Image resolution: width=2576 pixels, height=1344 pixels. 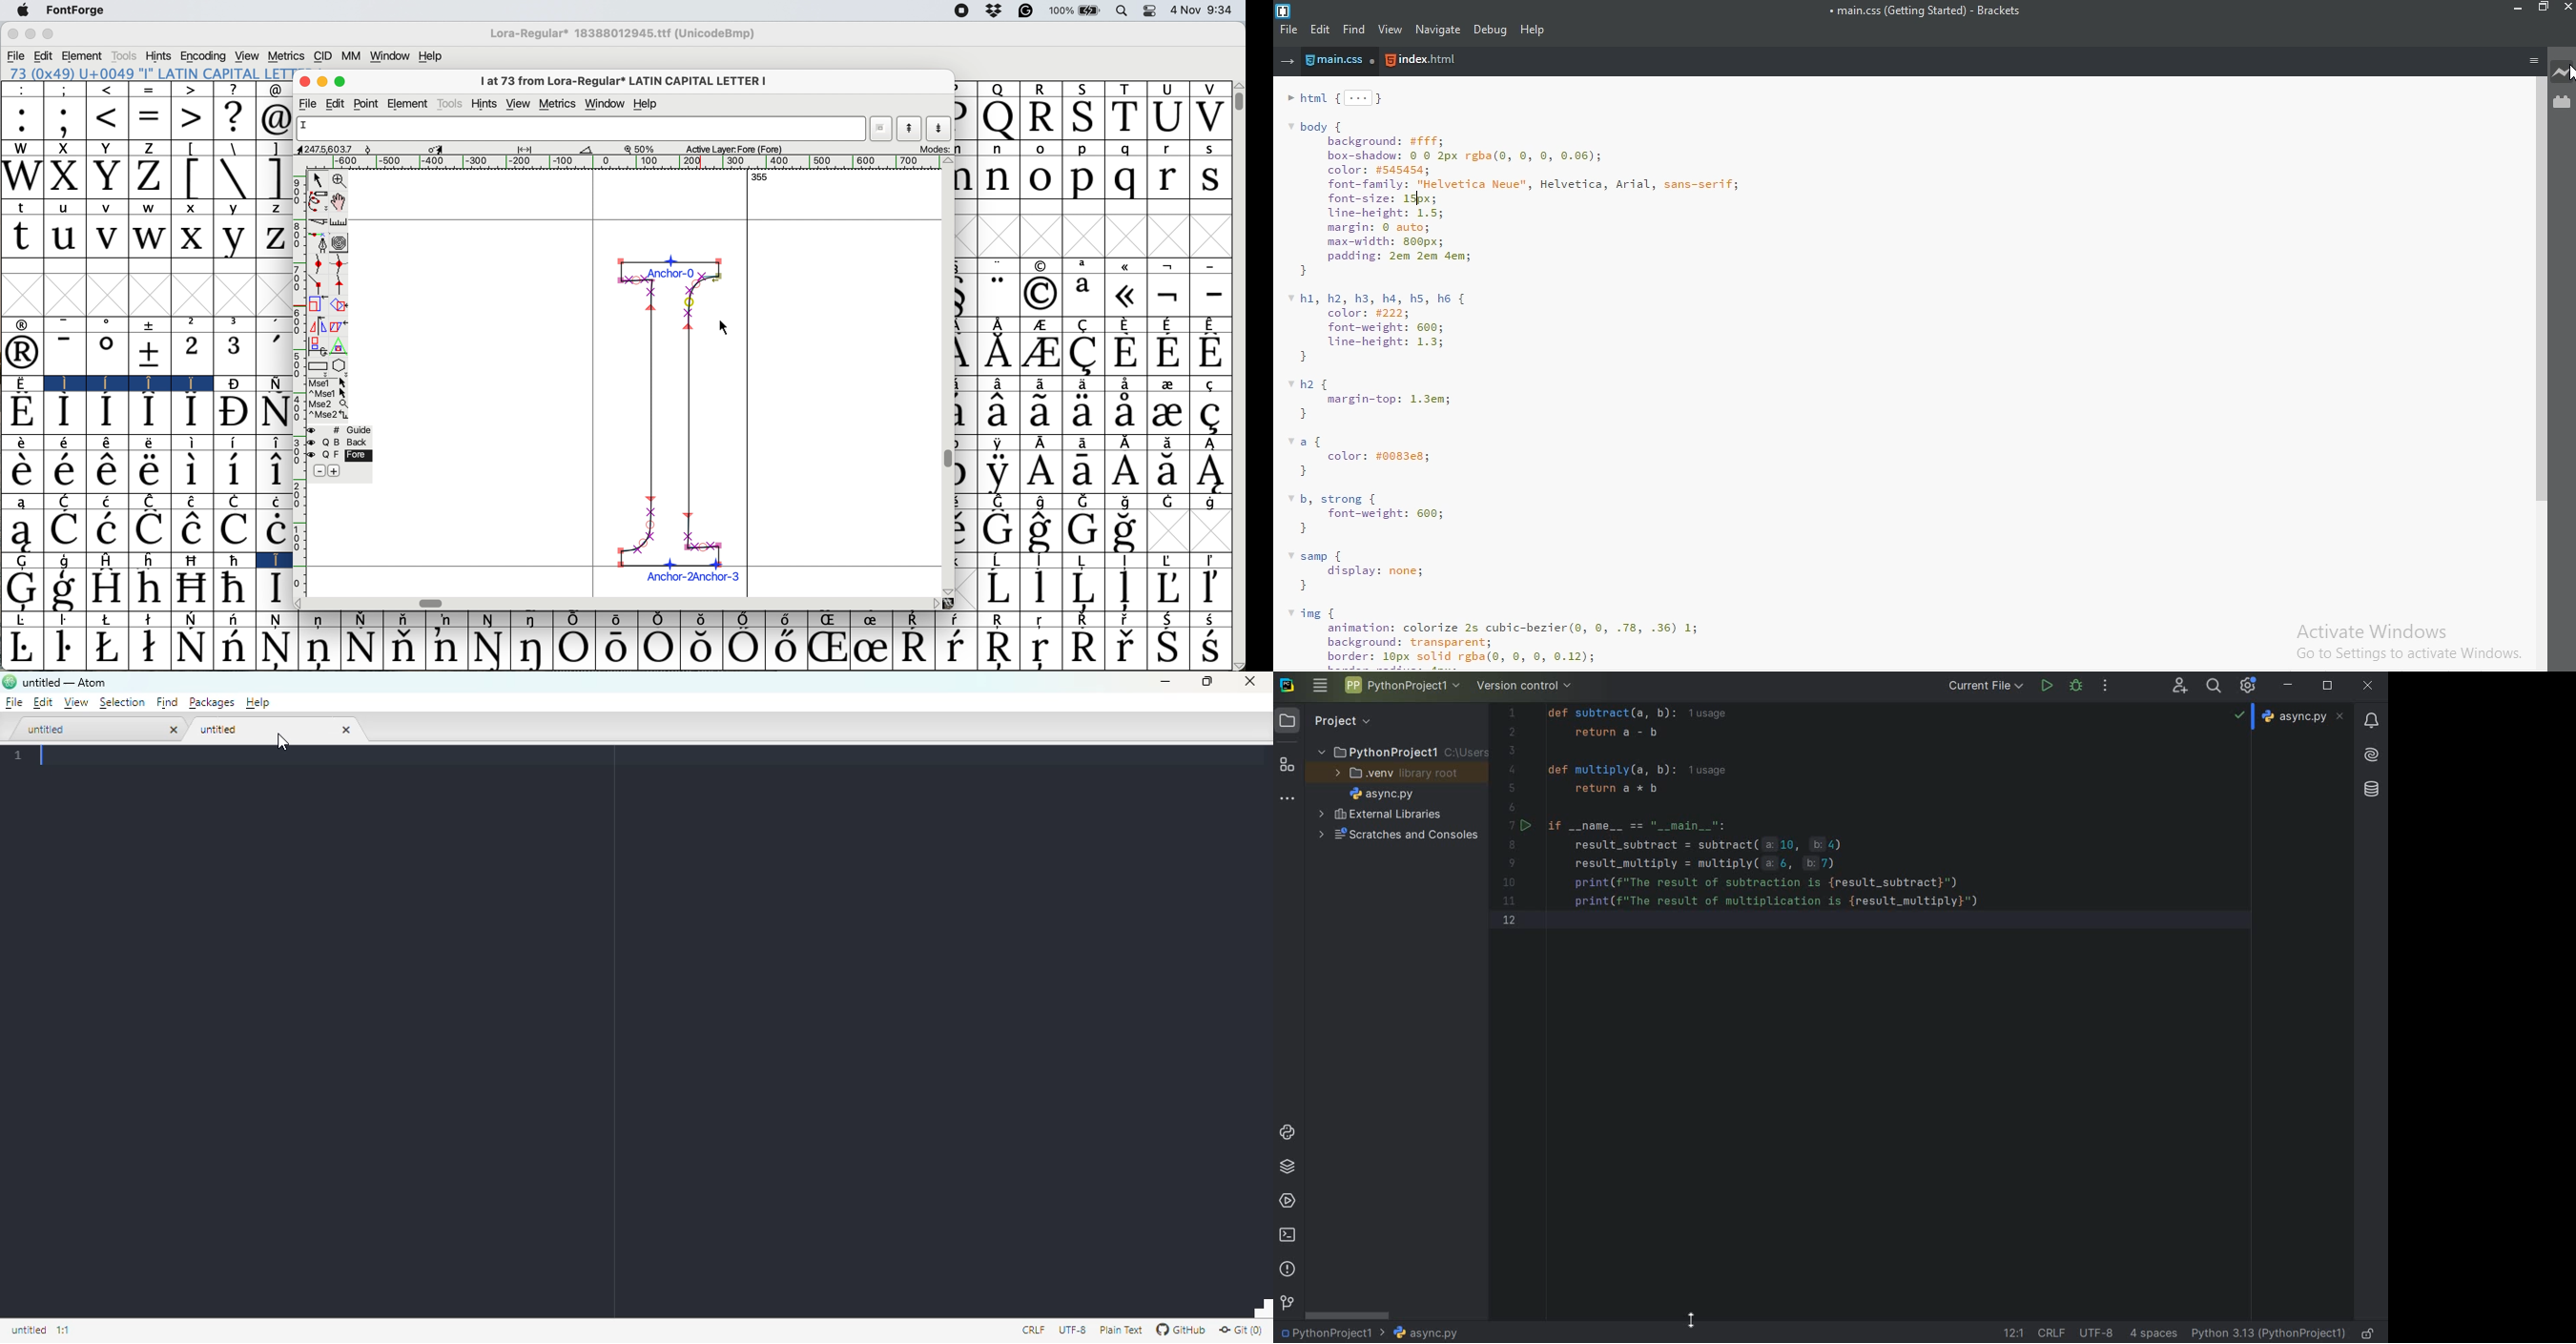 I want to click on Project, so click(x=1342, y=721).